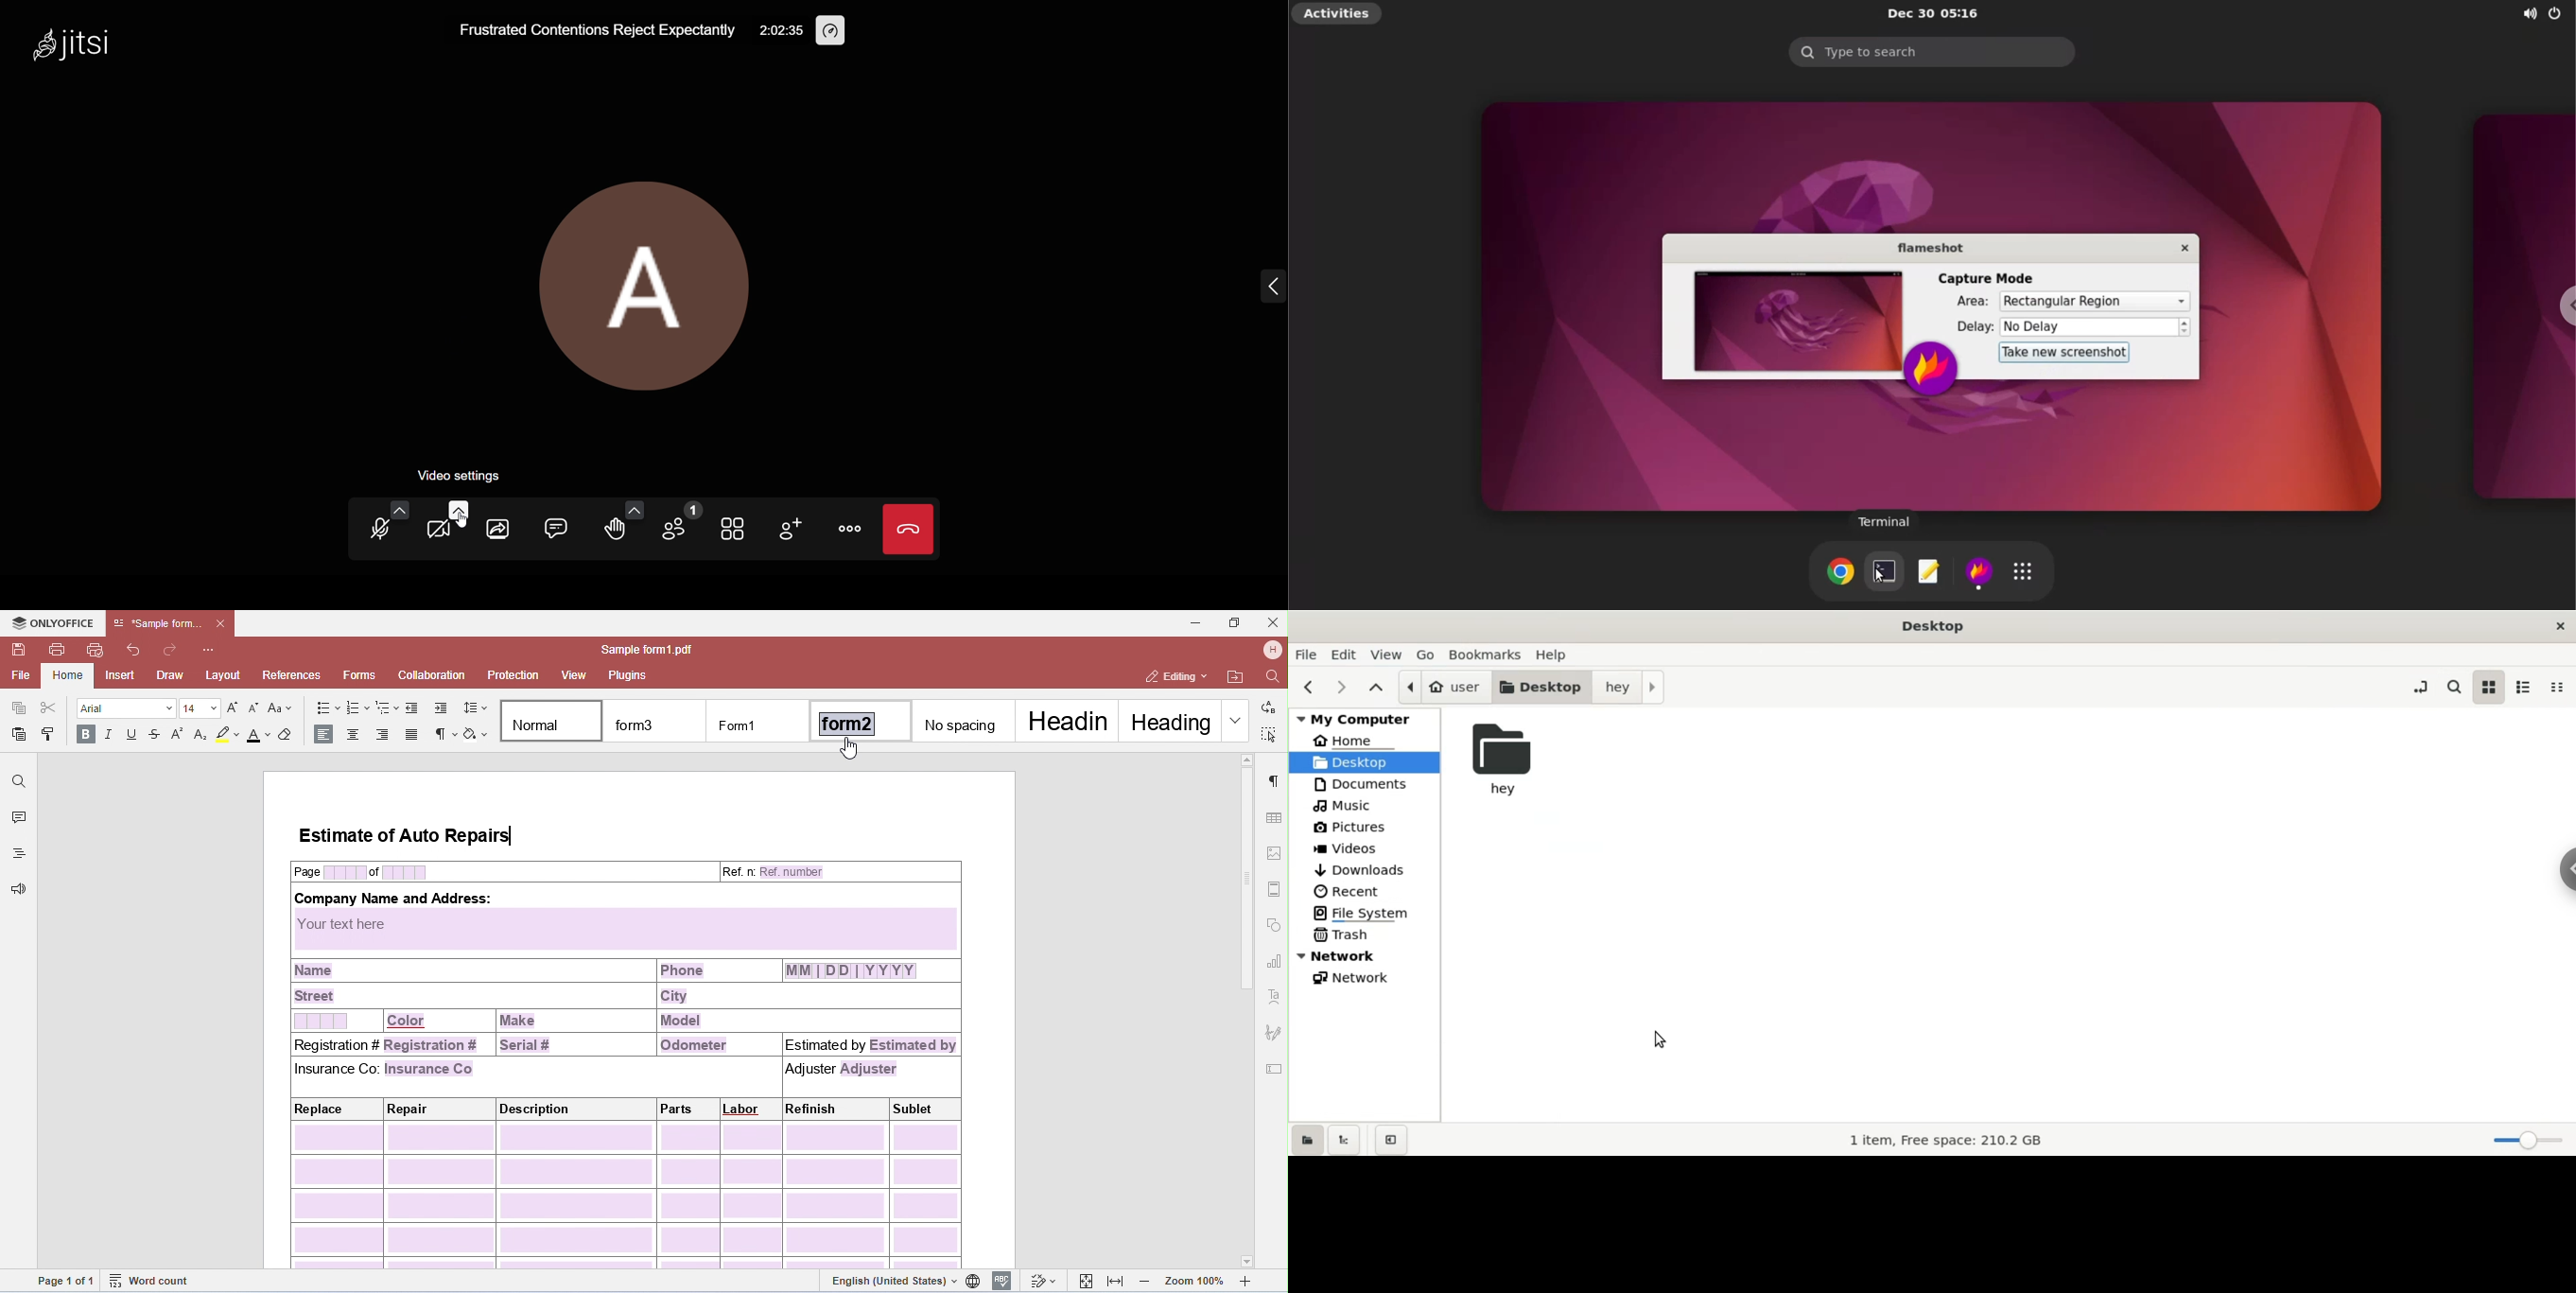 Image resolution: width=2576 pixels, height=1316 pixels. I want to click on close sidebar, so click(1397, 1138).